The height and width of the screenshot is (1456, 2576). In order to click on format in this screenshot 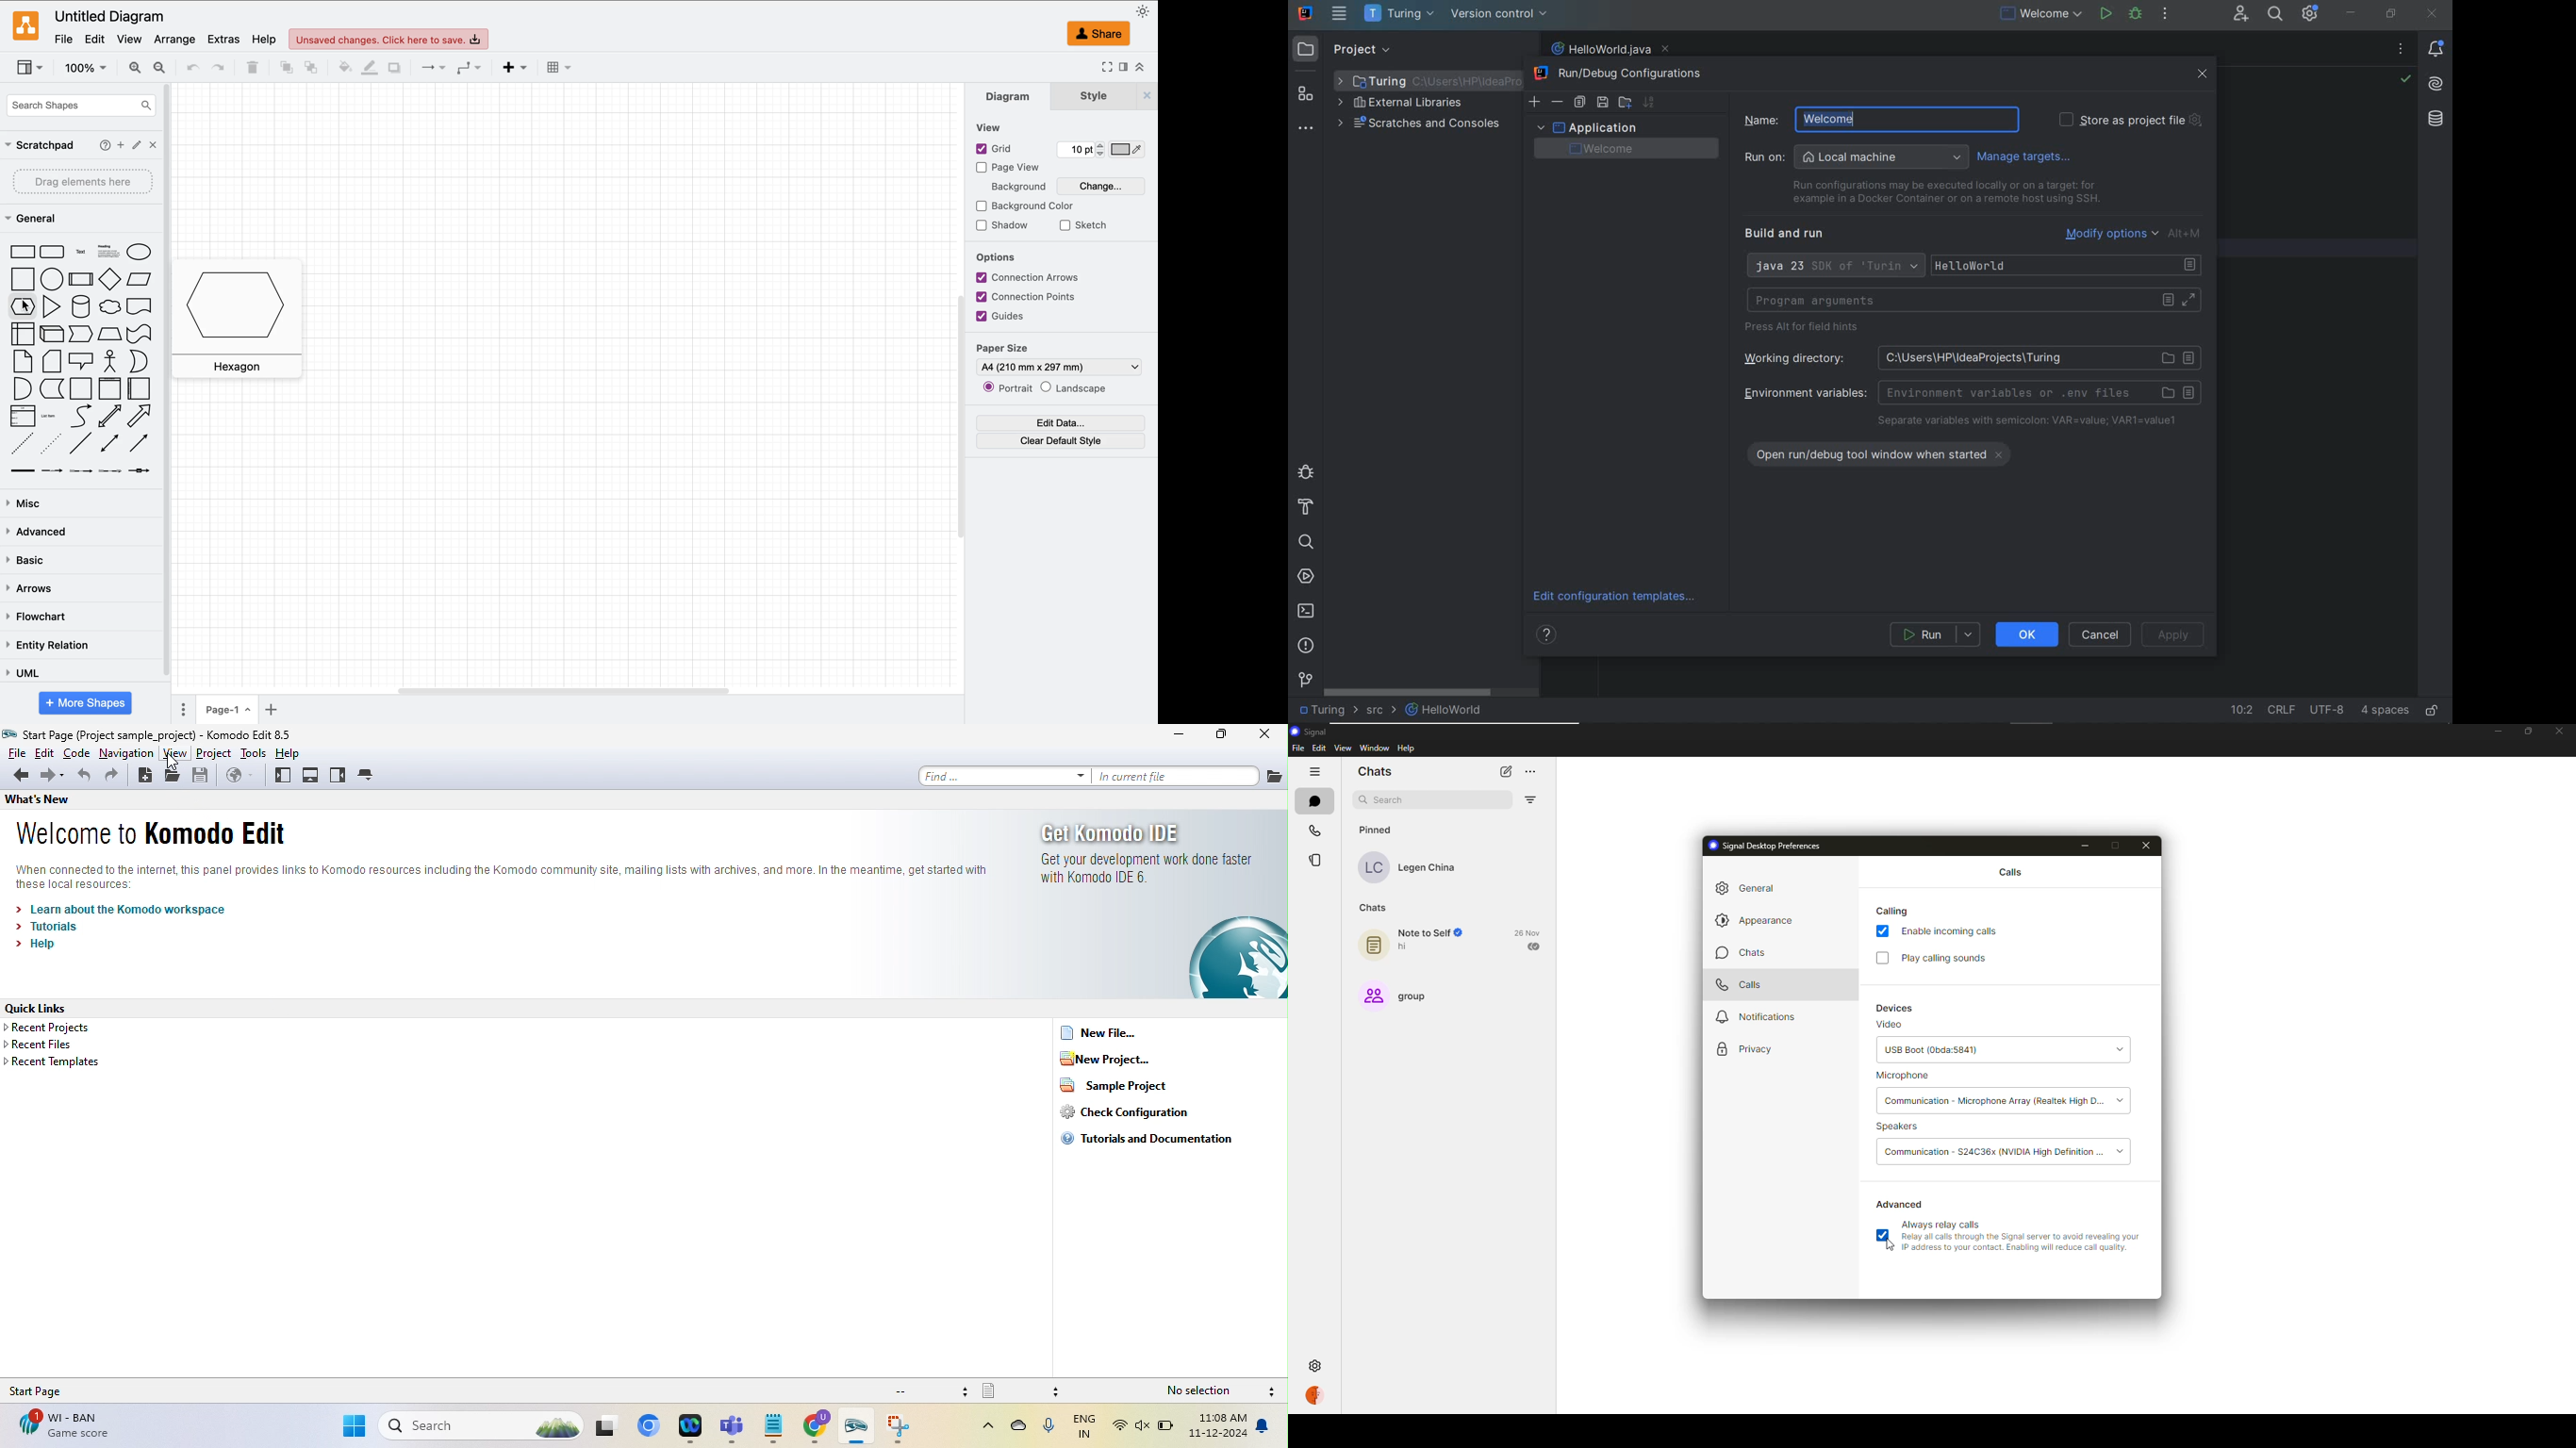, I will do `click(1123, 68)`.